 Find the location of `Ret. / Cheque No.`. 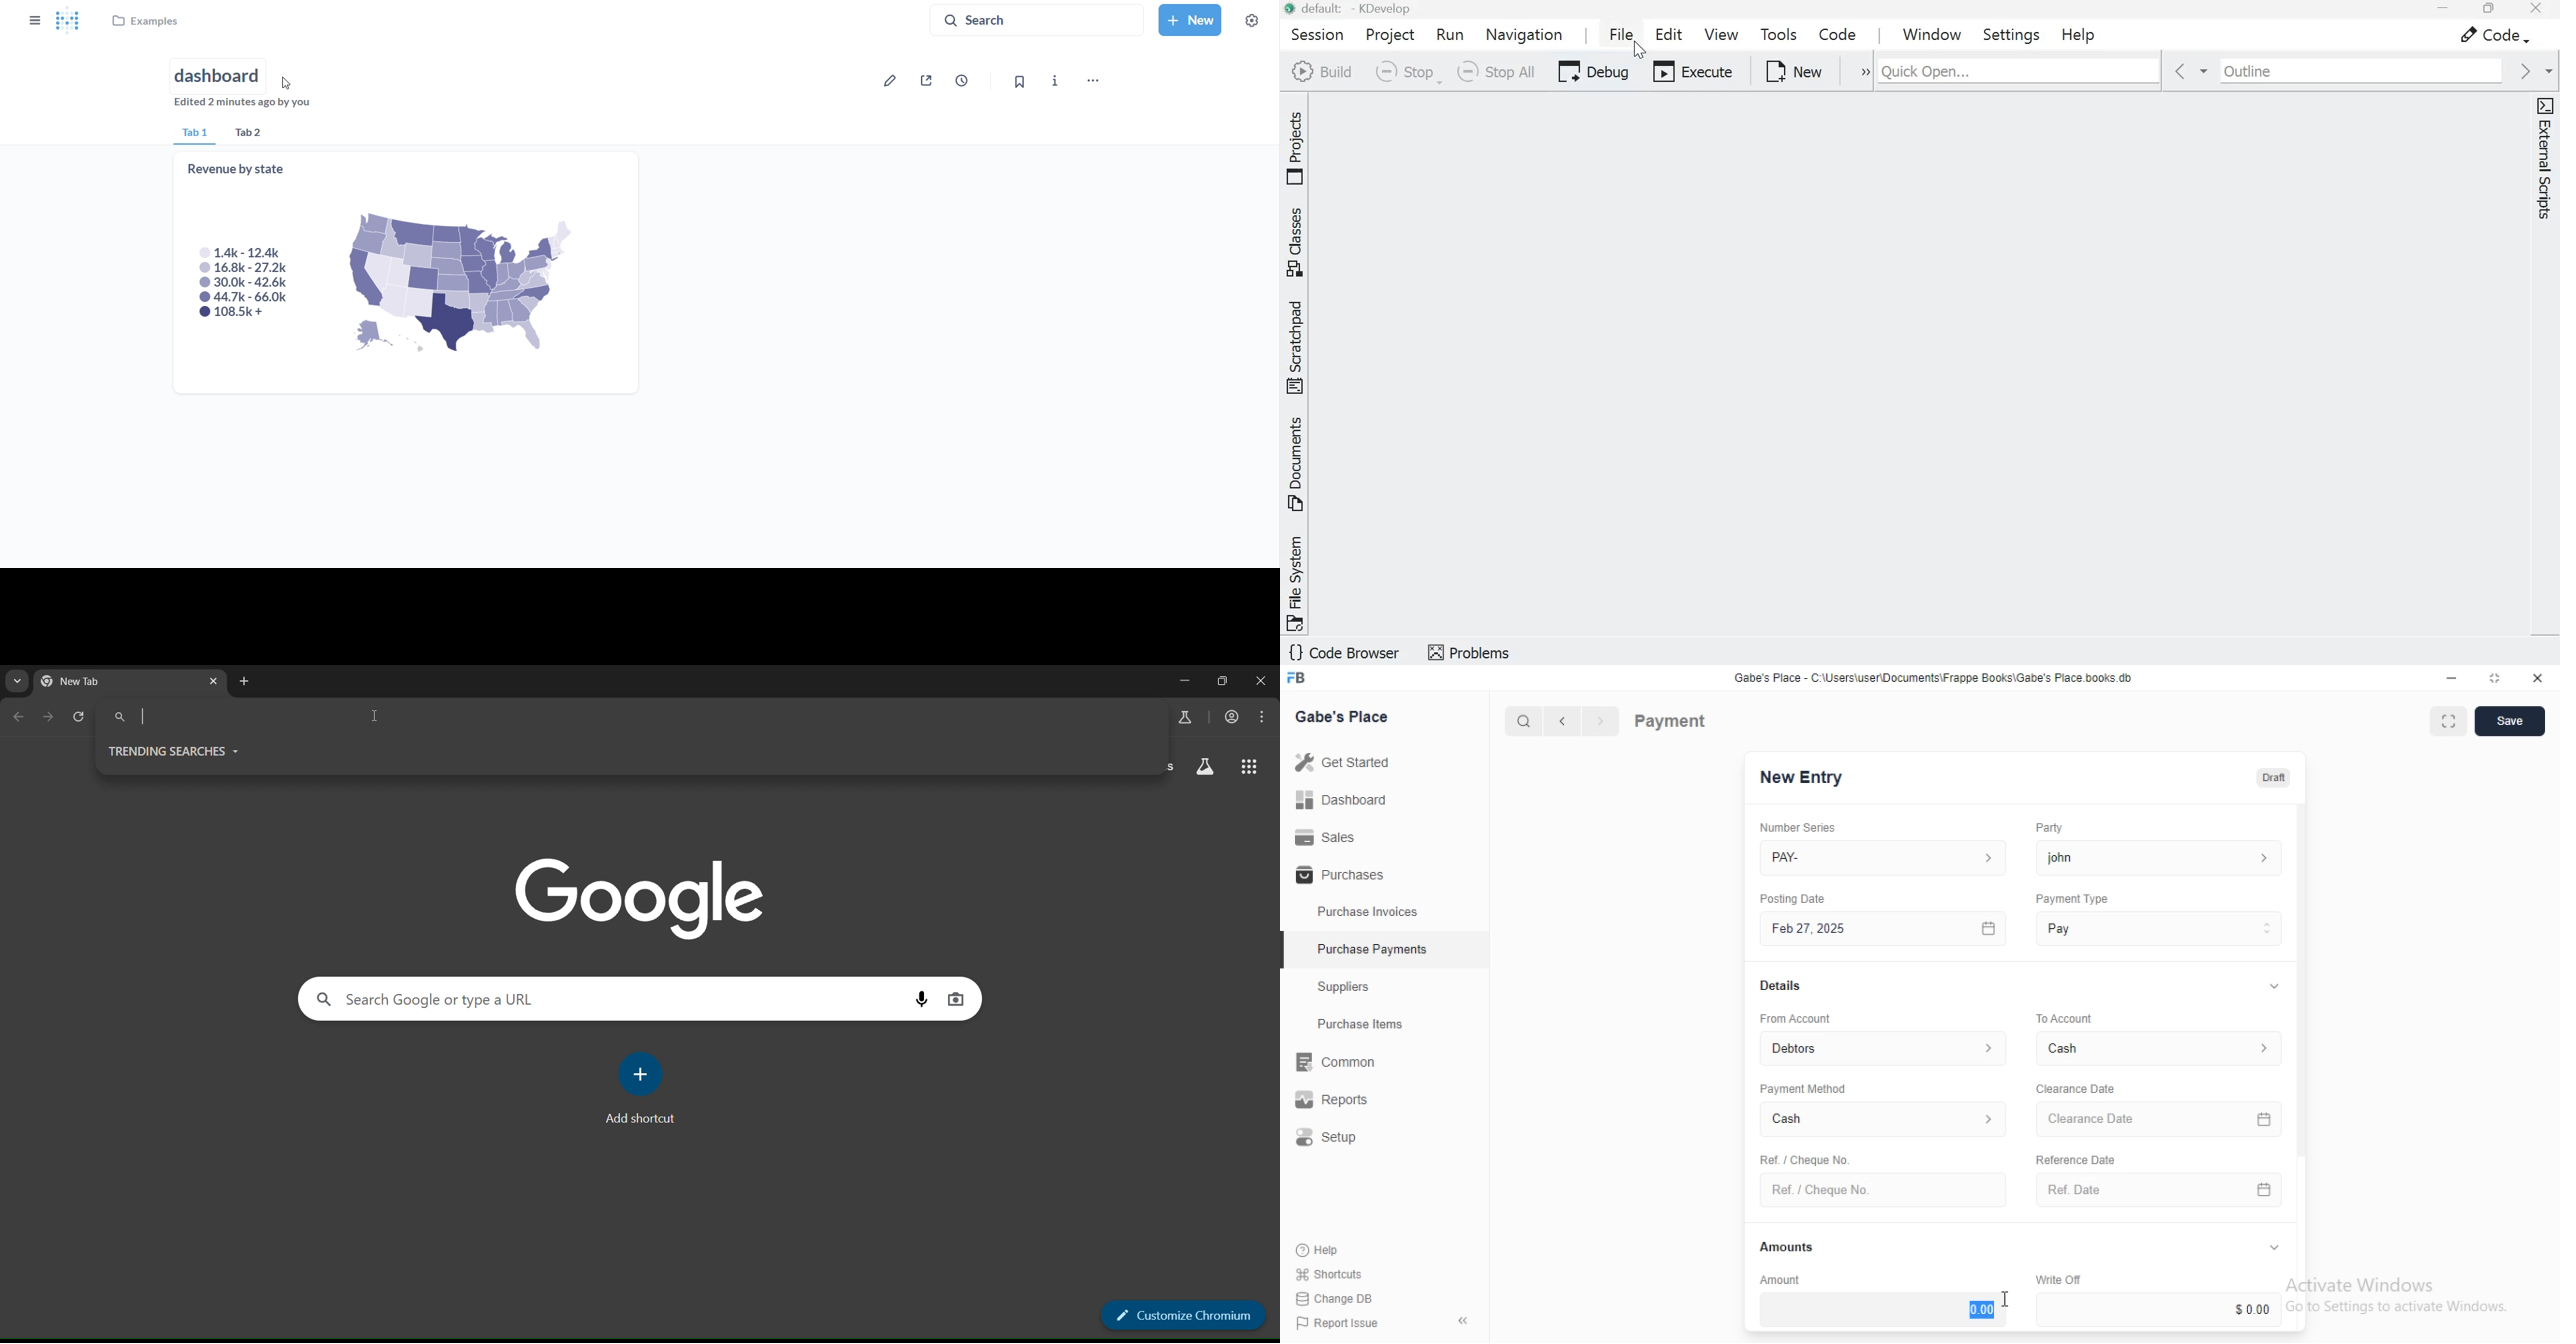

Ret. / Cheque No. is located at coordinates (1802, 1158).